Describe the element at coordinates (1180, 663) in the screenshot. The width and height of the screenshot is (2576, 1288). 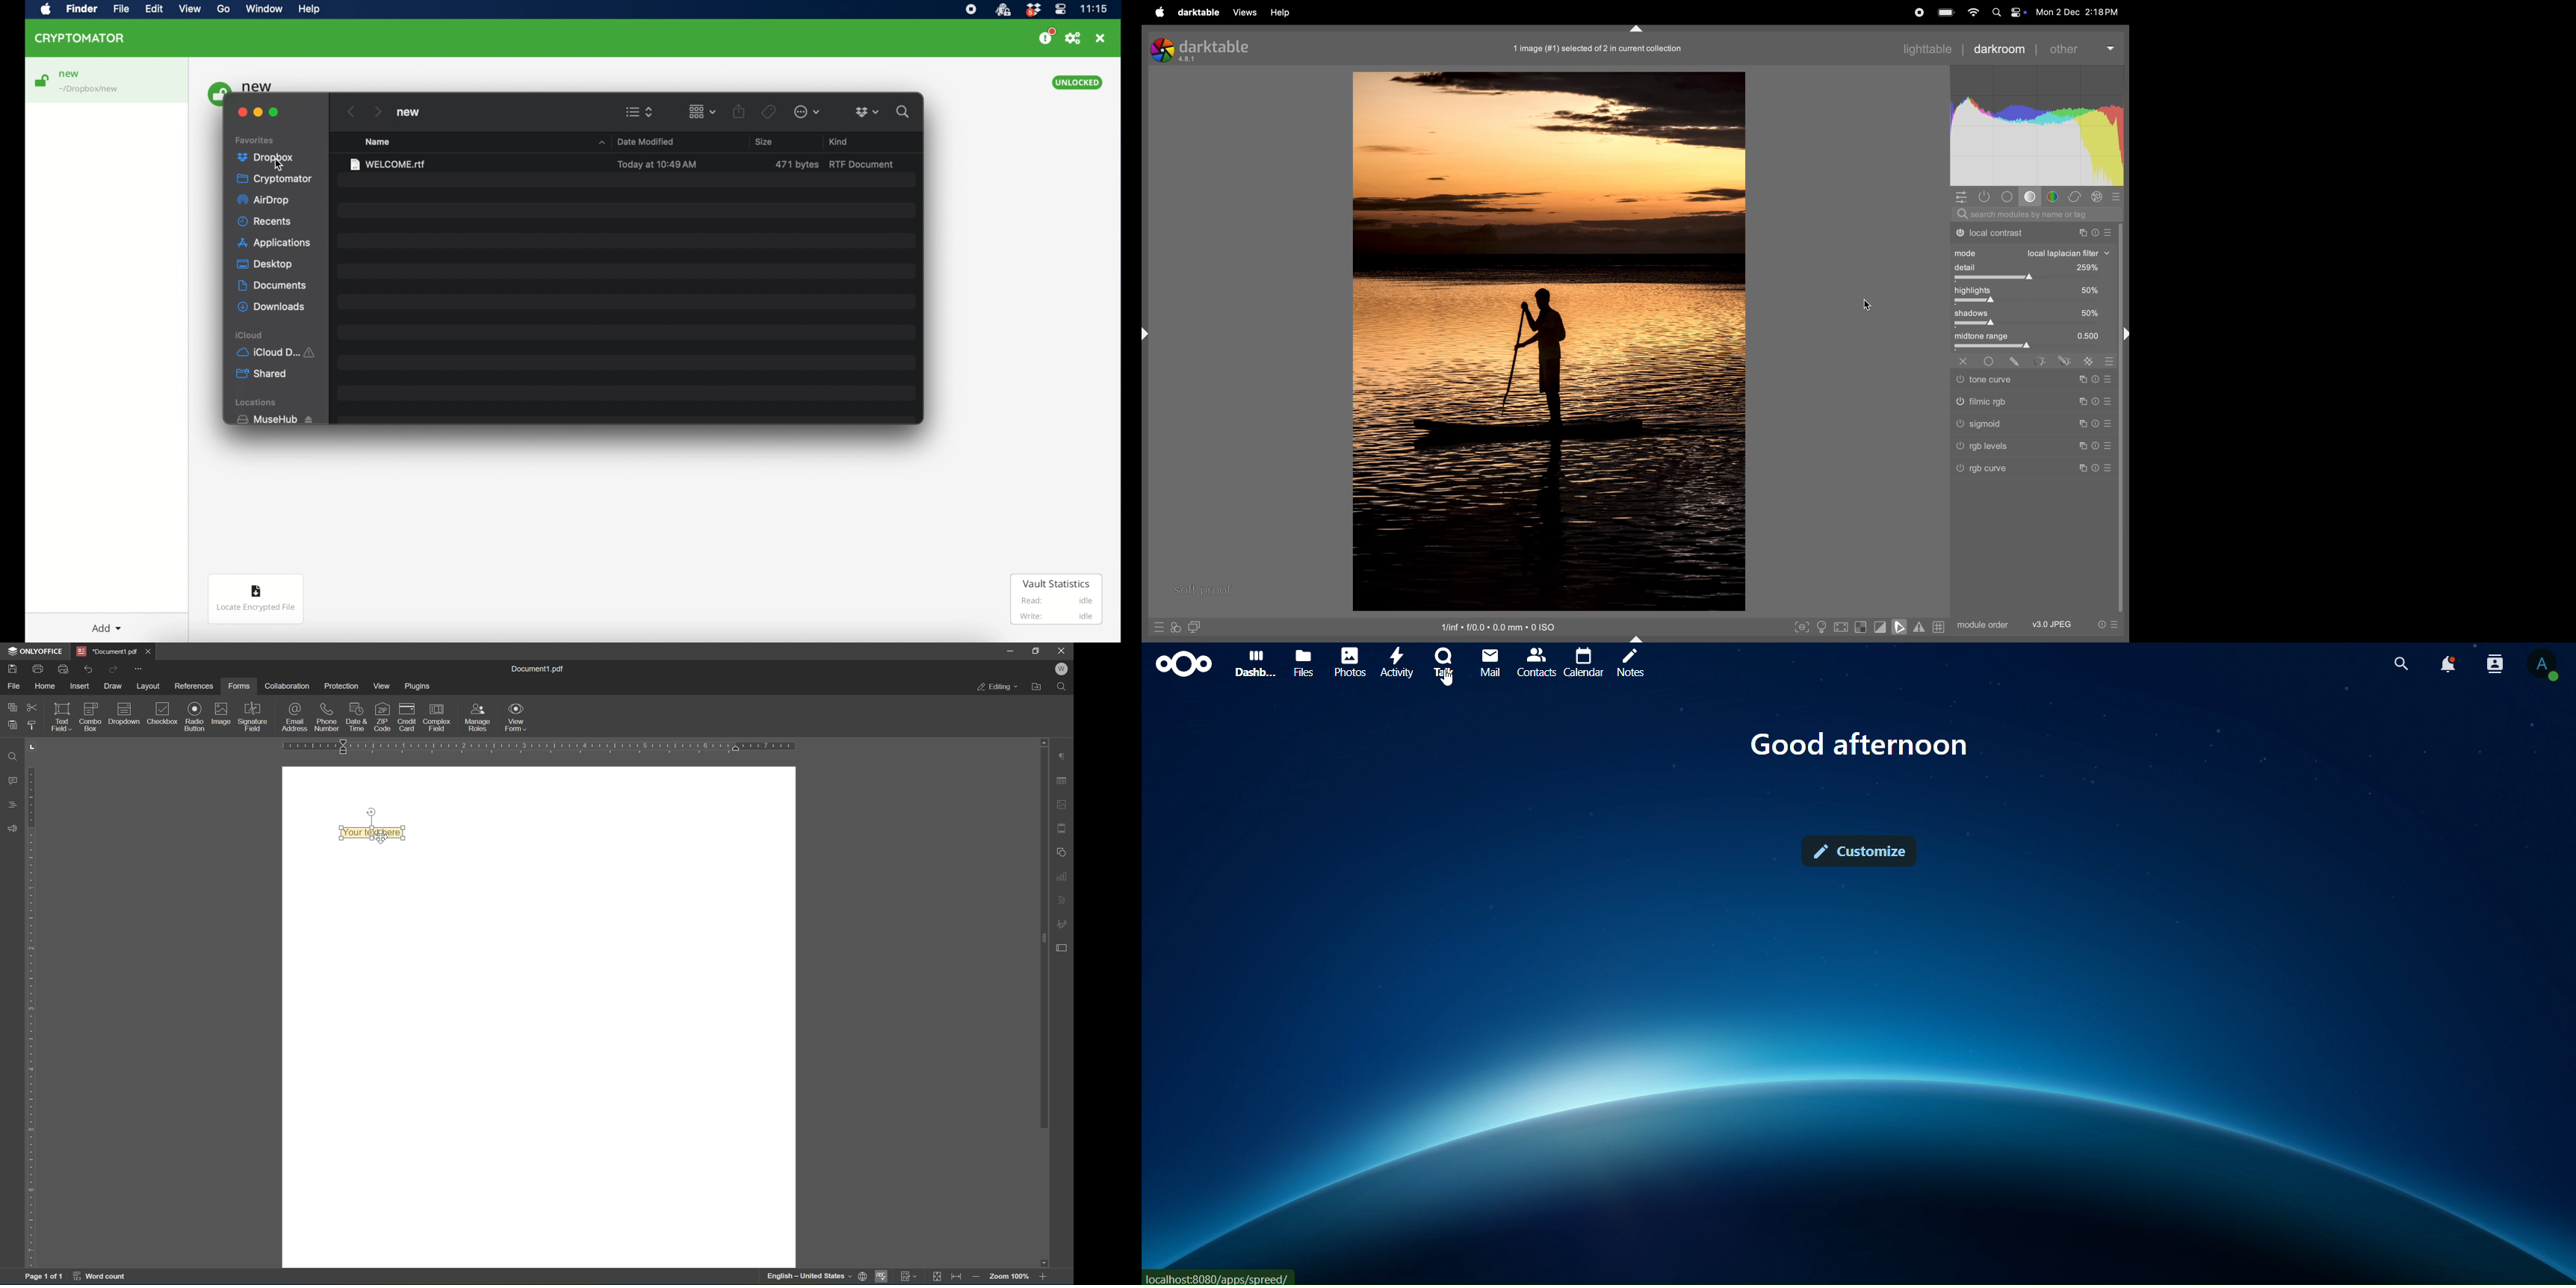
I see `Nextcloud logo` at that location.